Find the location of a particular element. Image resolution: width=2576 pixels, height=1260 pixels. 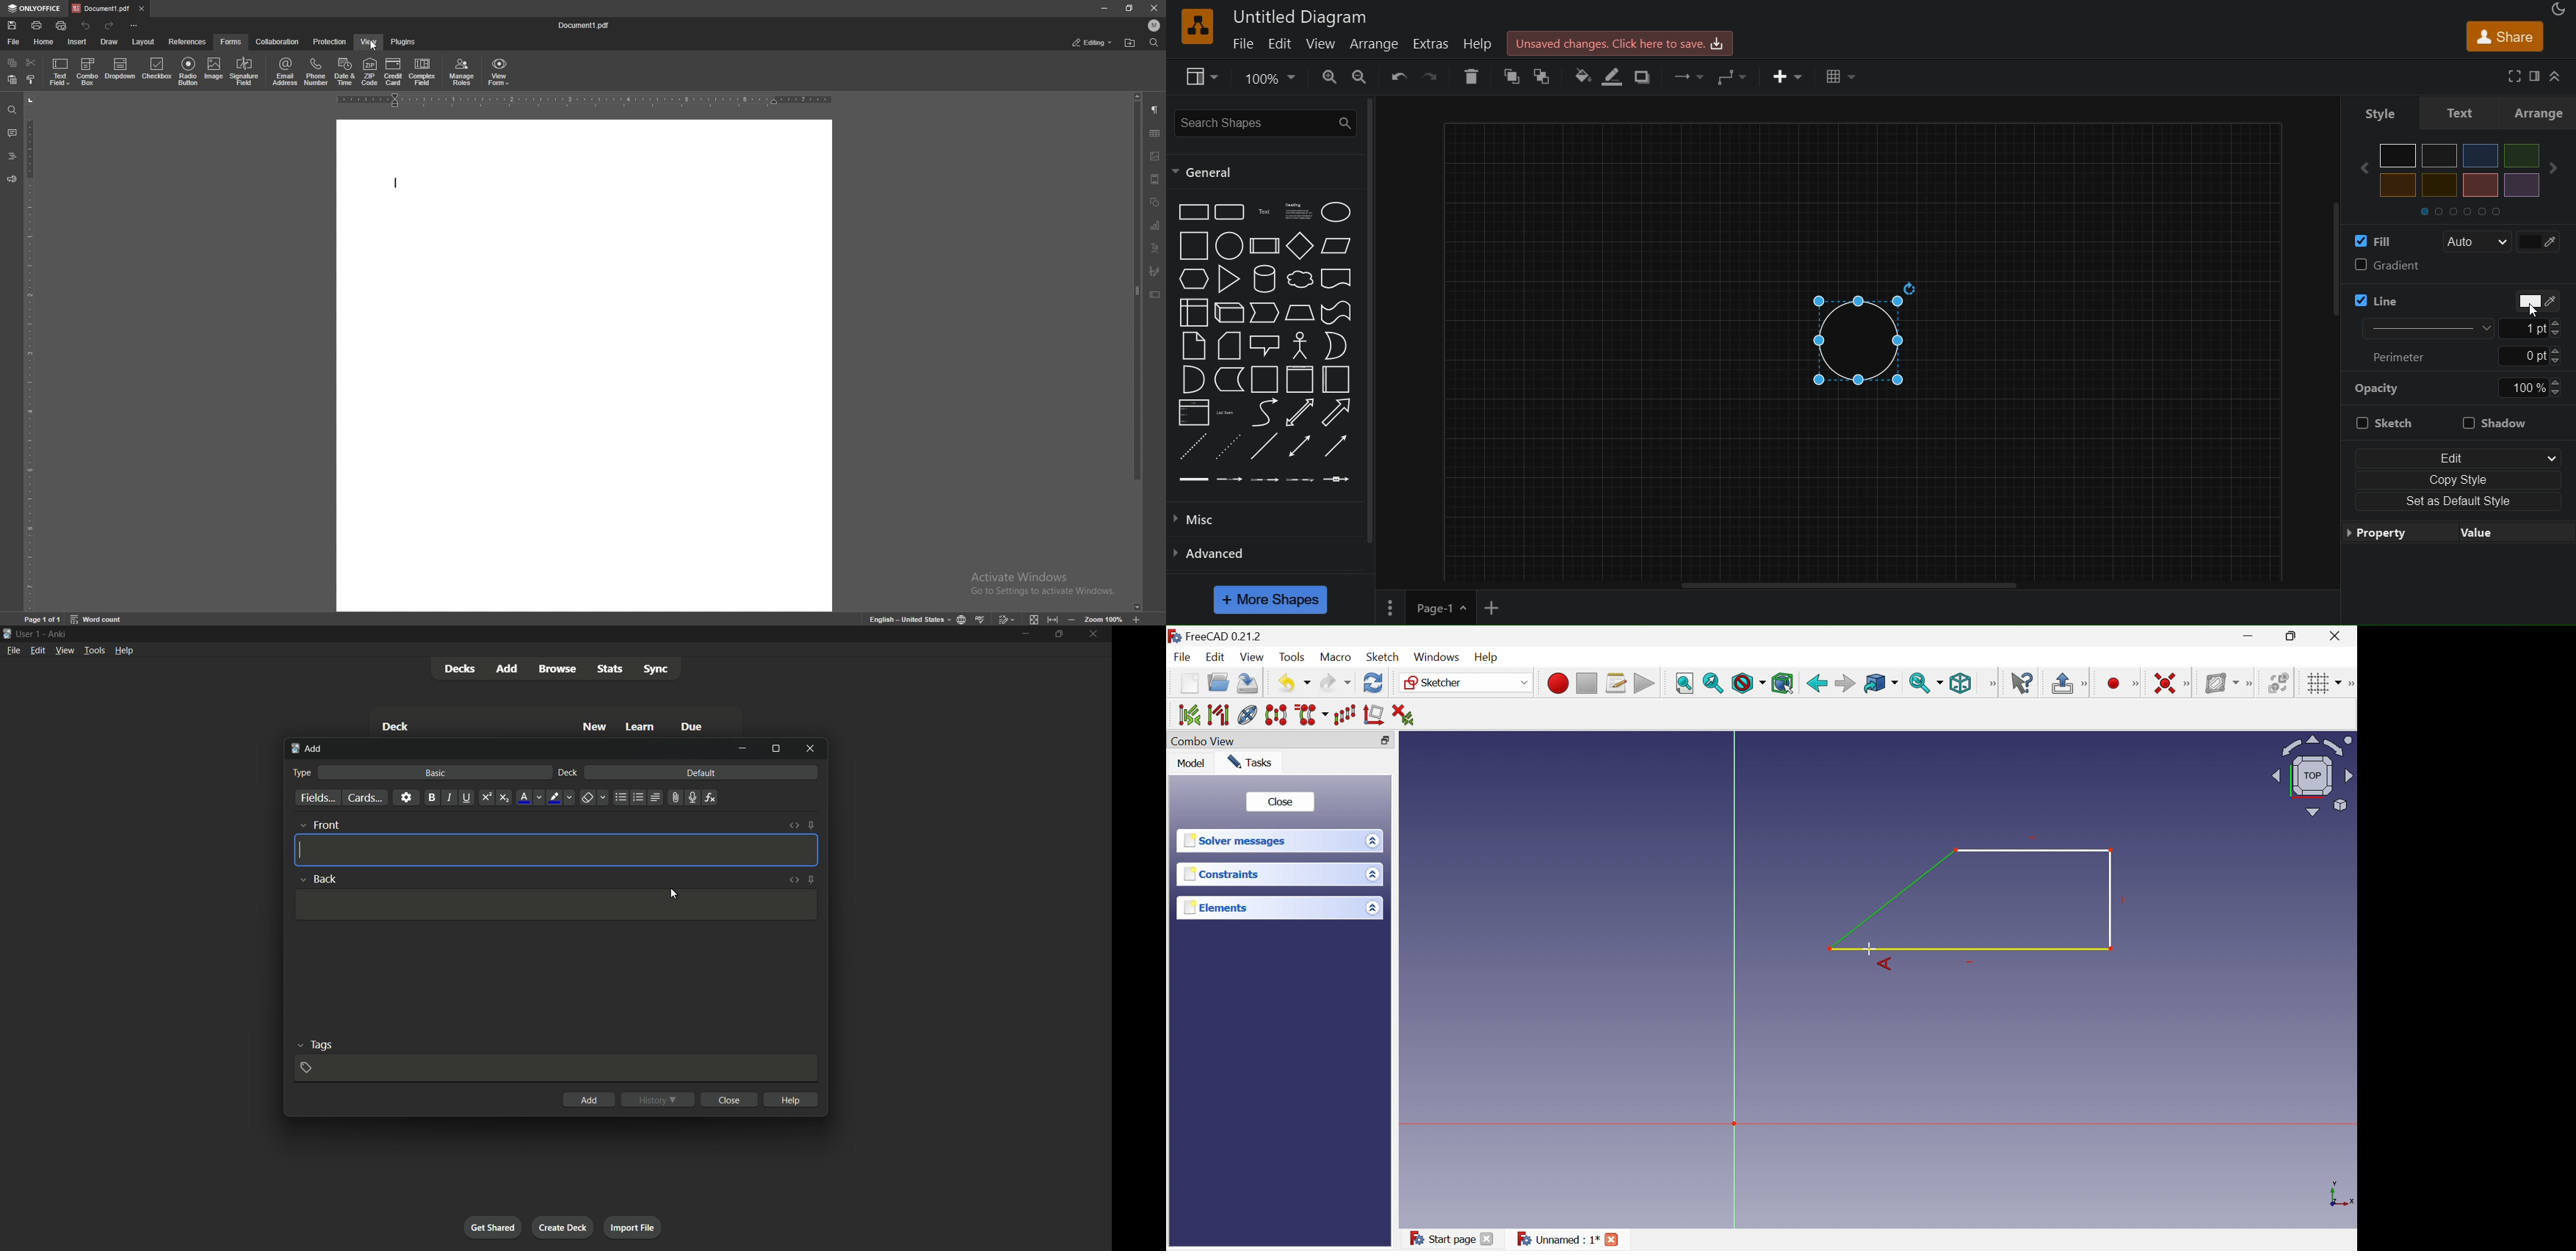

hexagon is located at coordinates (1195, 278).